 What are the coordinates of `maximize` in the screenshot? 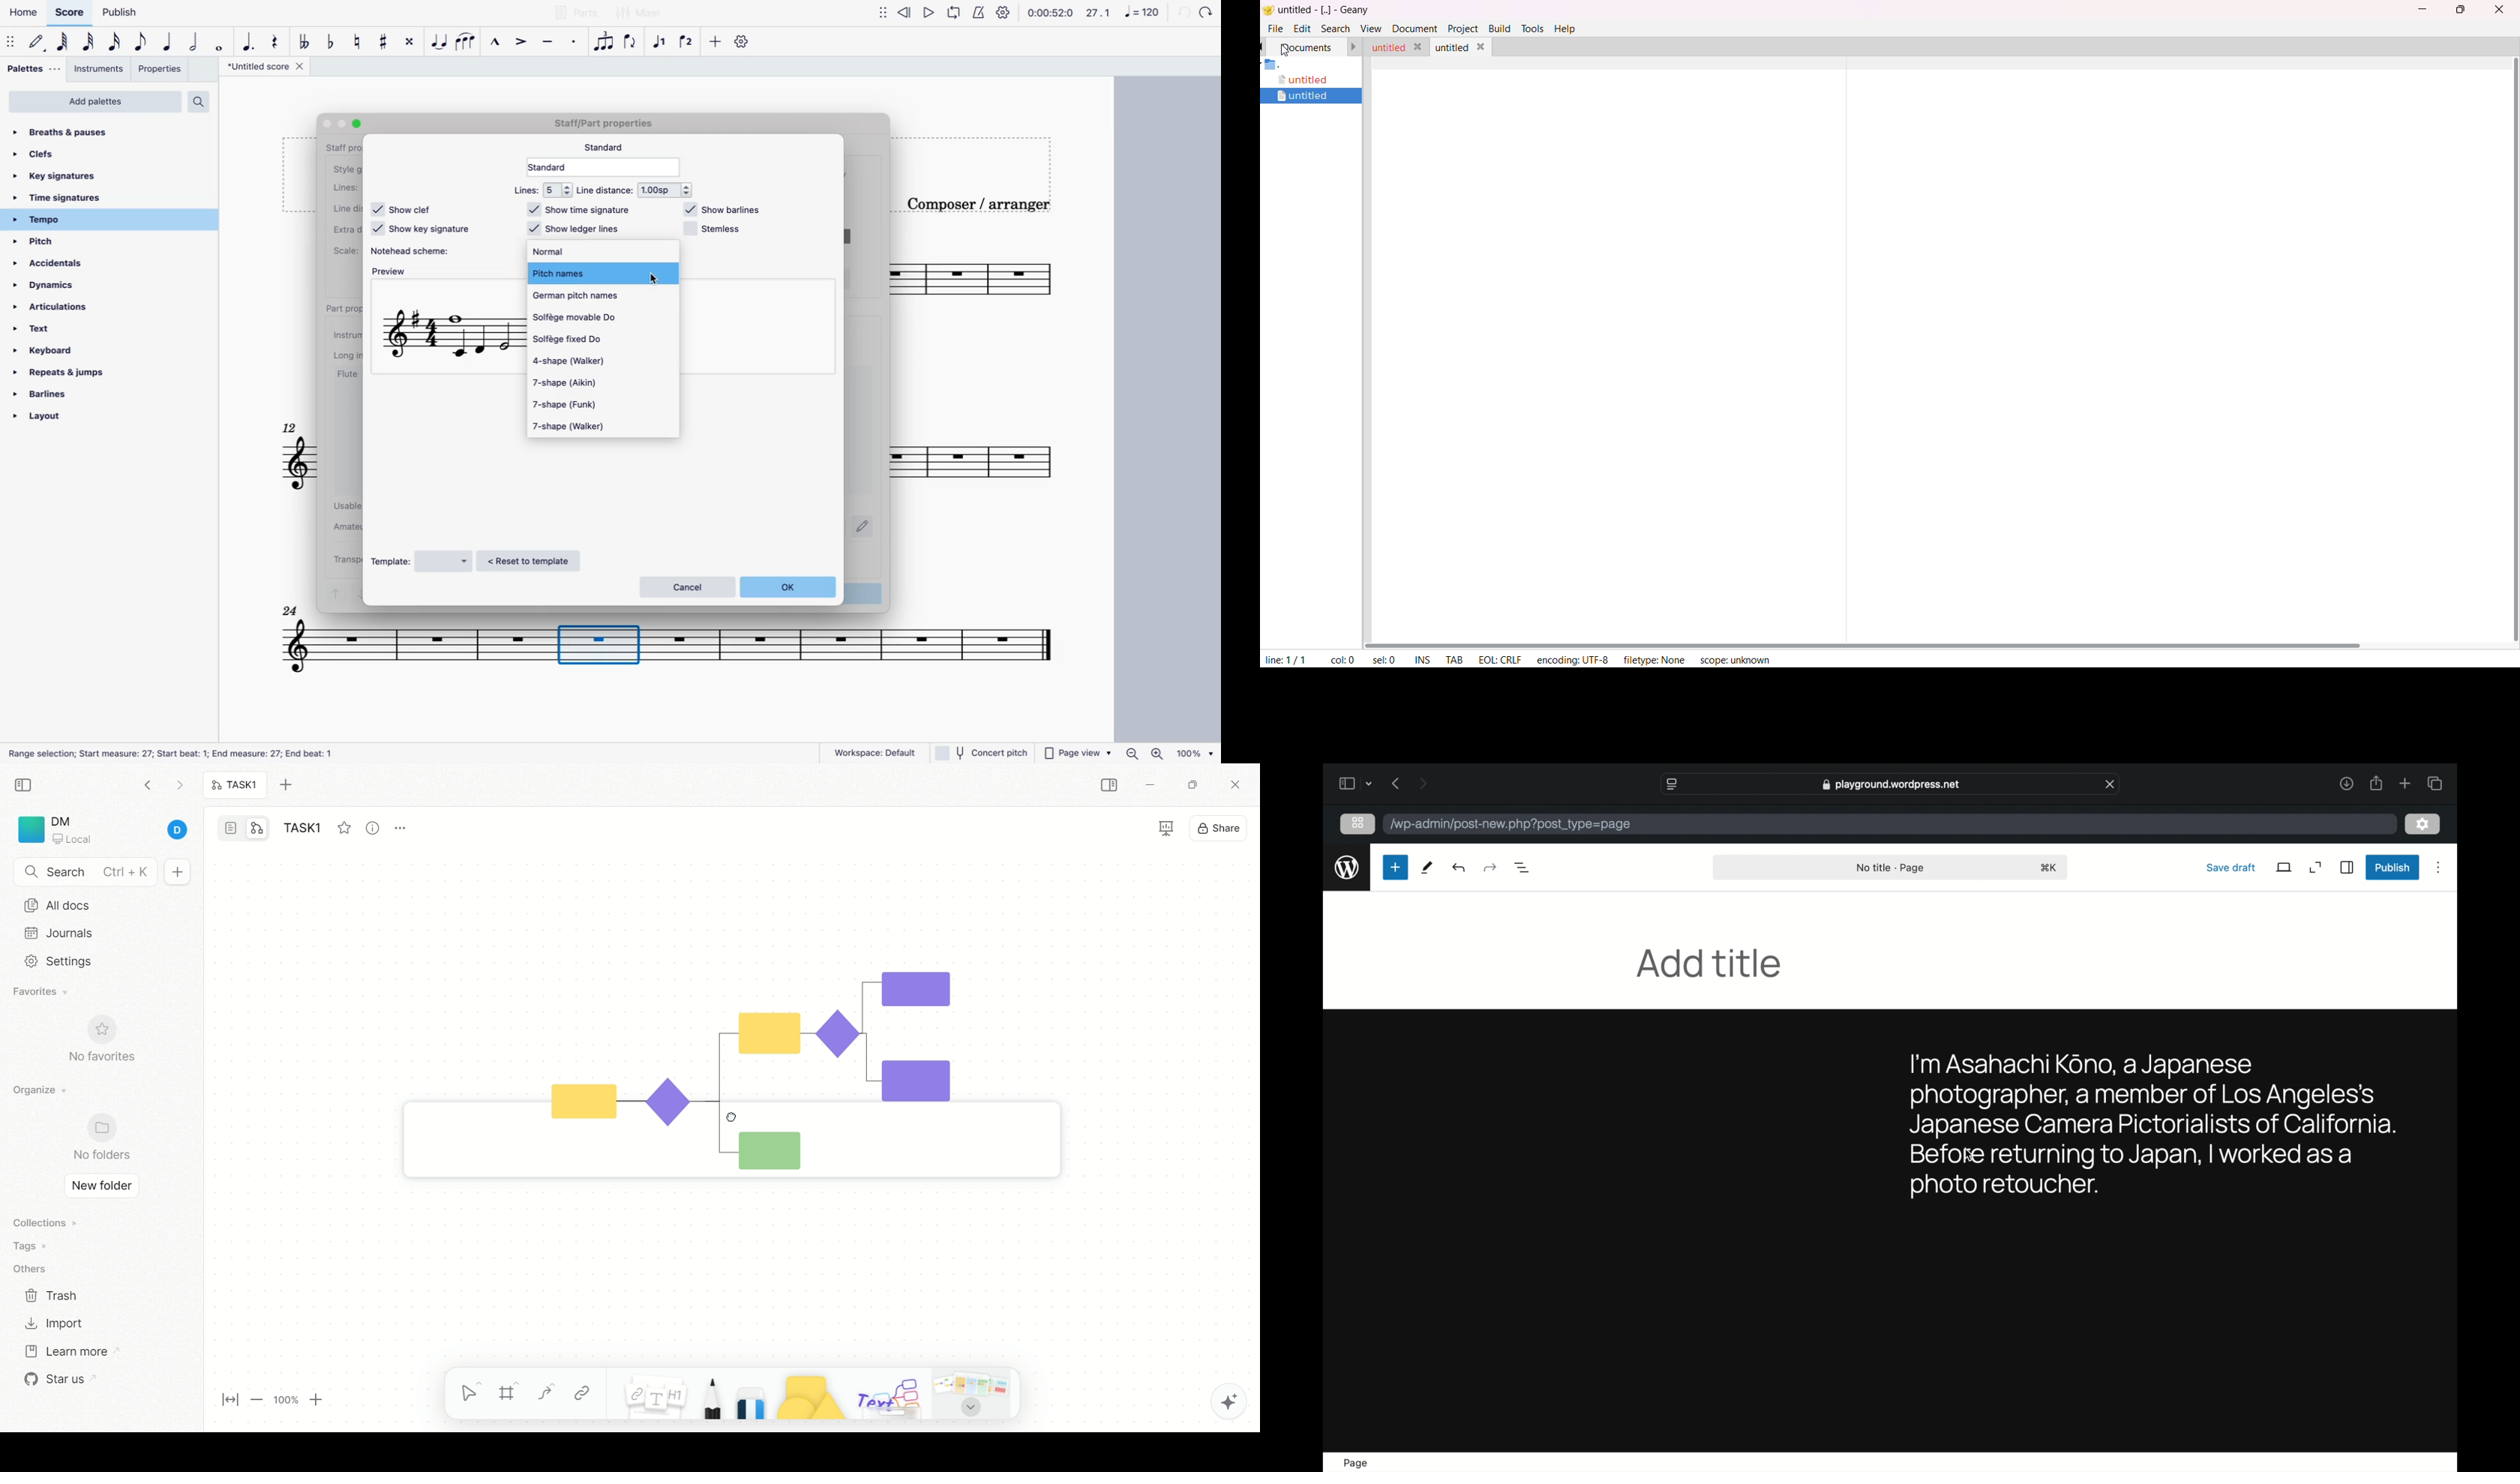 It's located at (1188, 784).